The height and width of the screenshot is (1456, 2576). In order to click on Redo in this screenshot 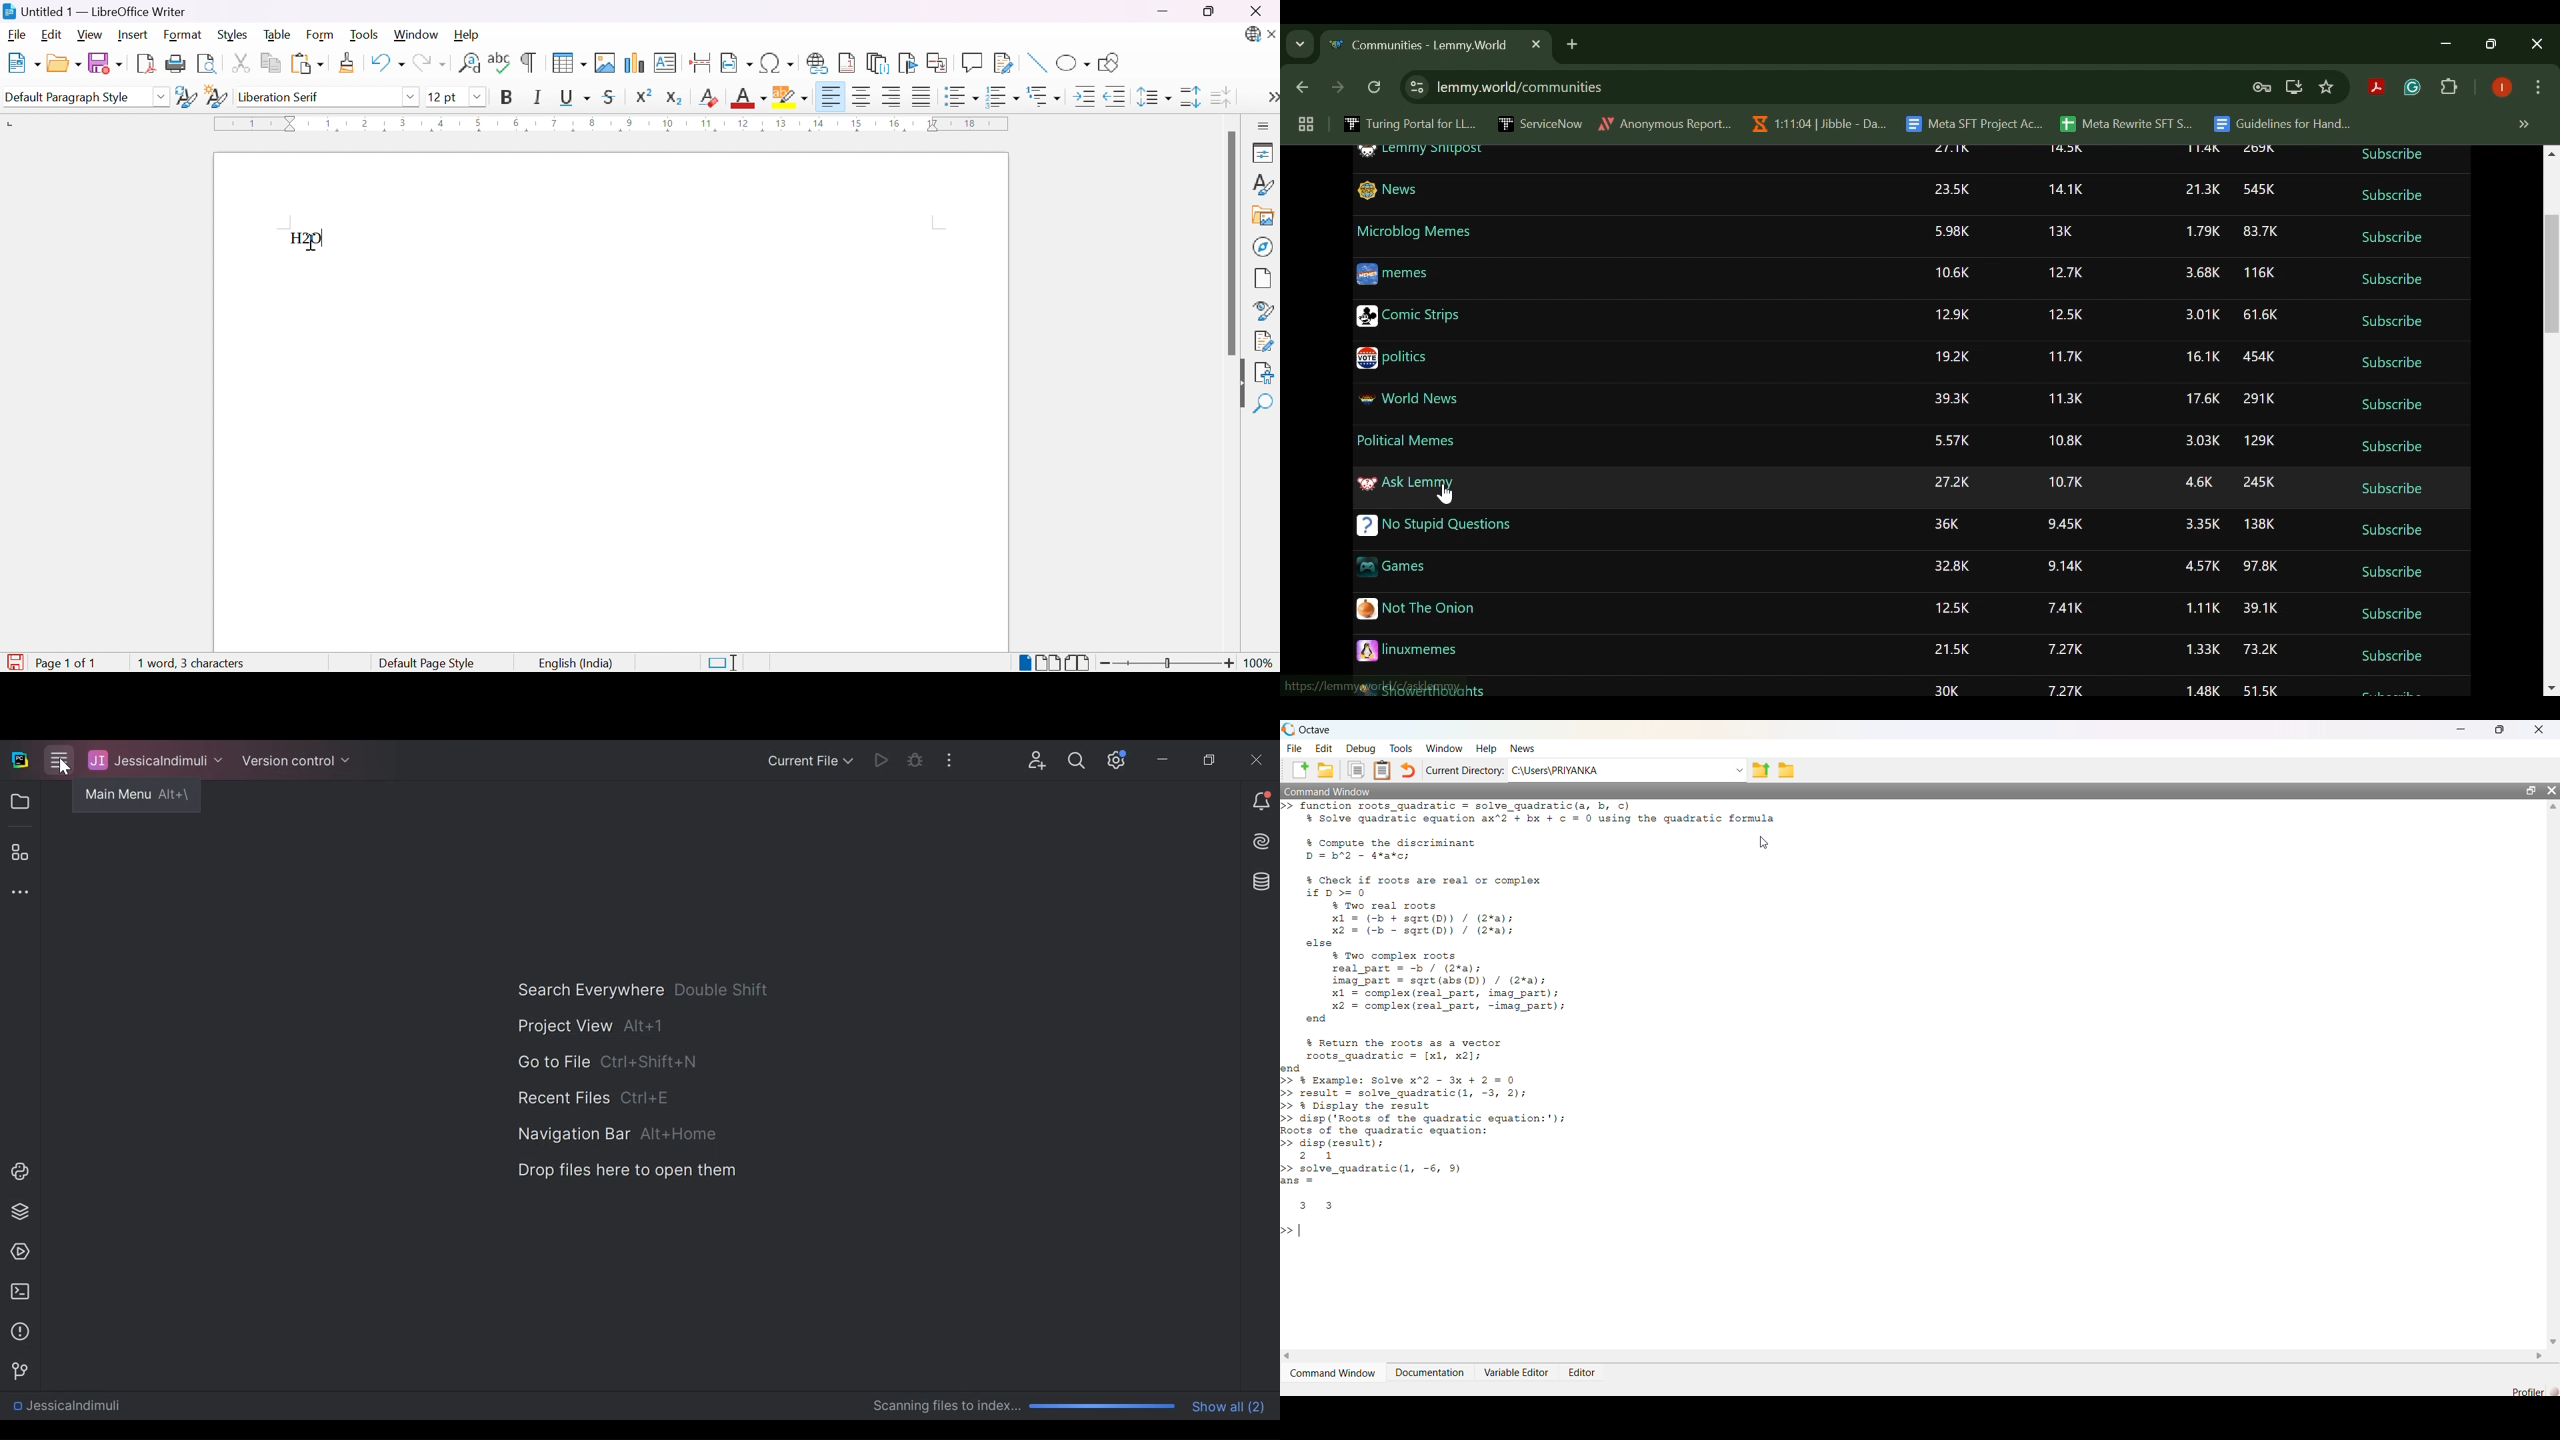, I will do `click(428, 66)`.